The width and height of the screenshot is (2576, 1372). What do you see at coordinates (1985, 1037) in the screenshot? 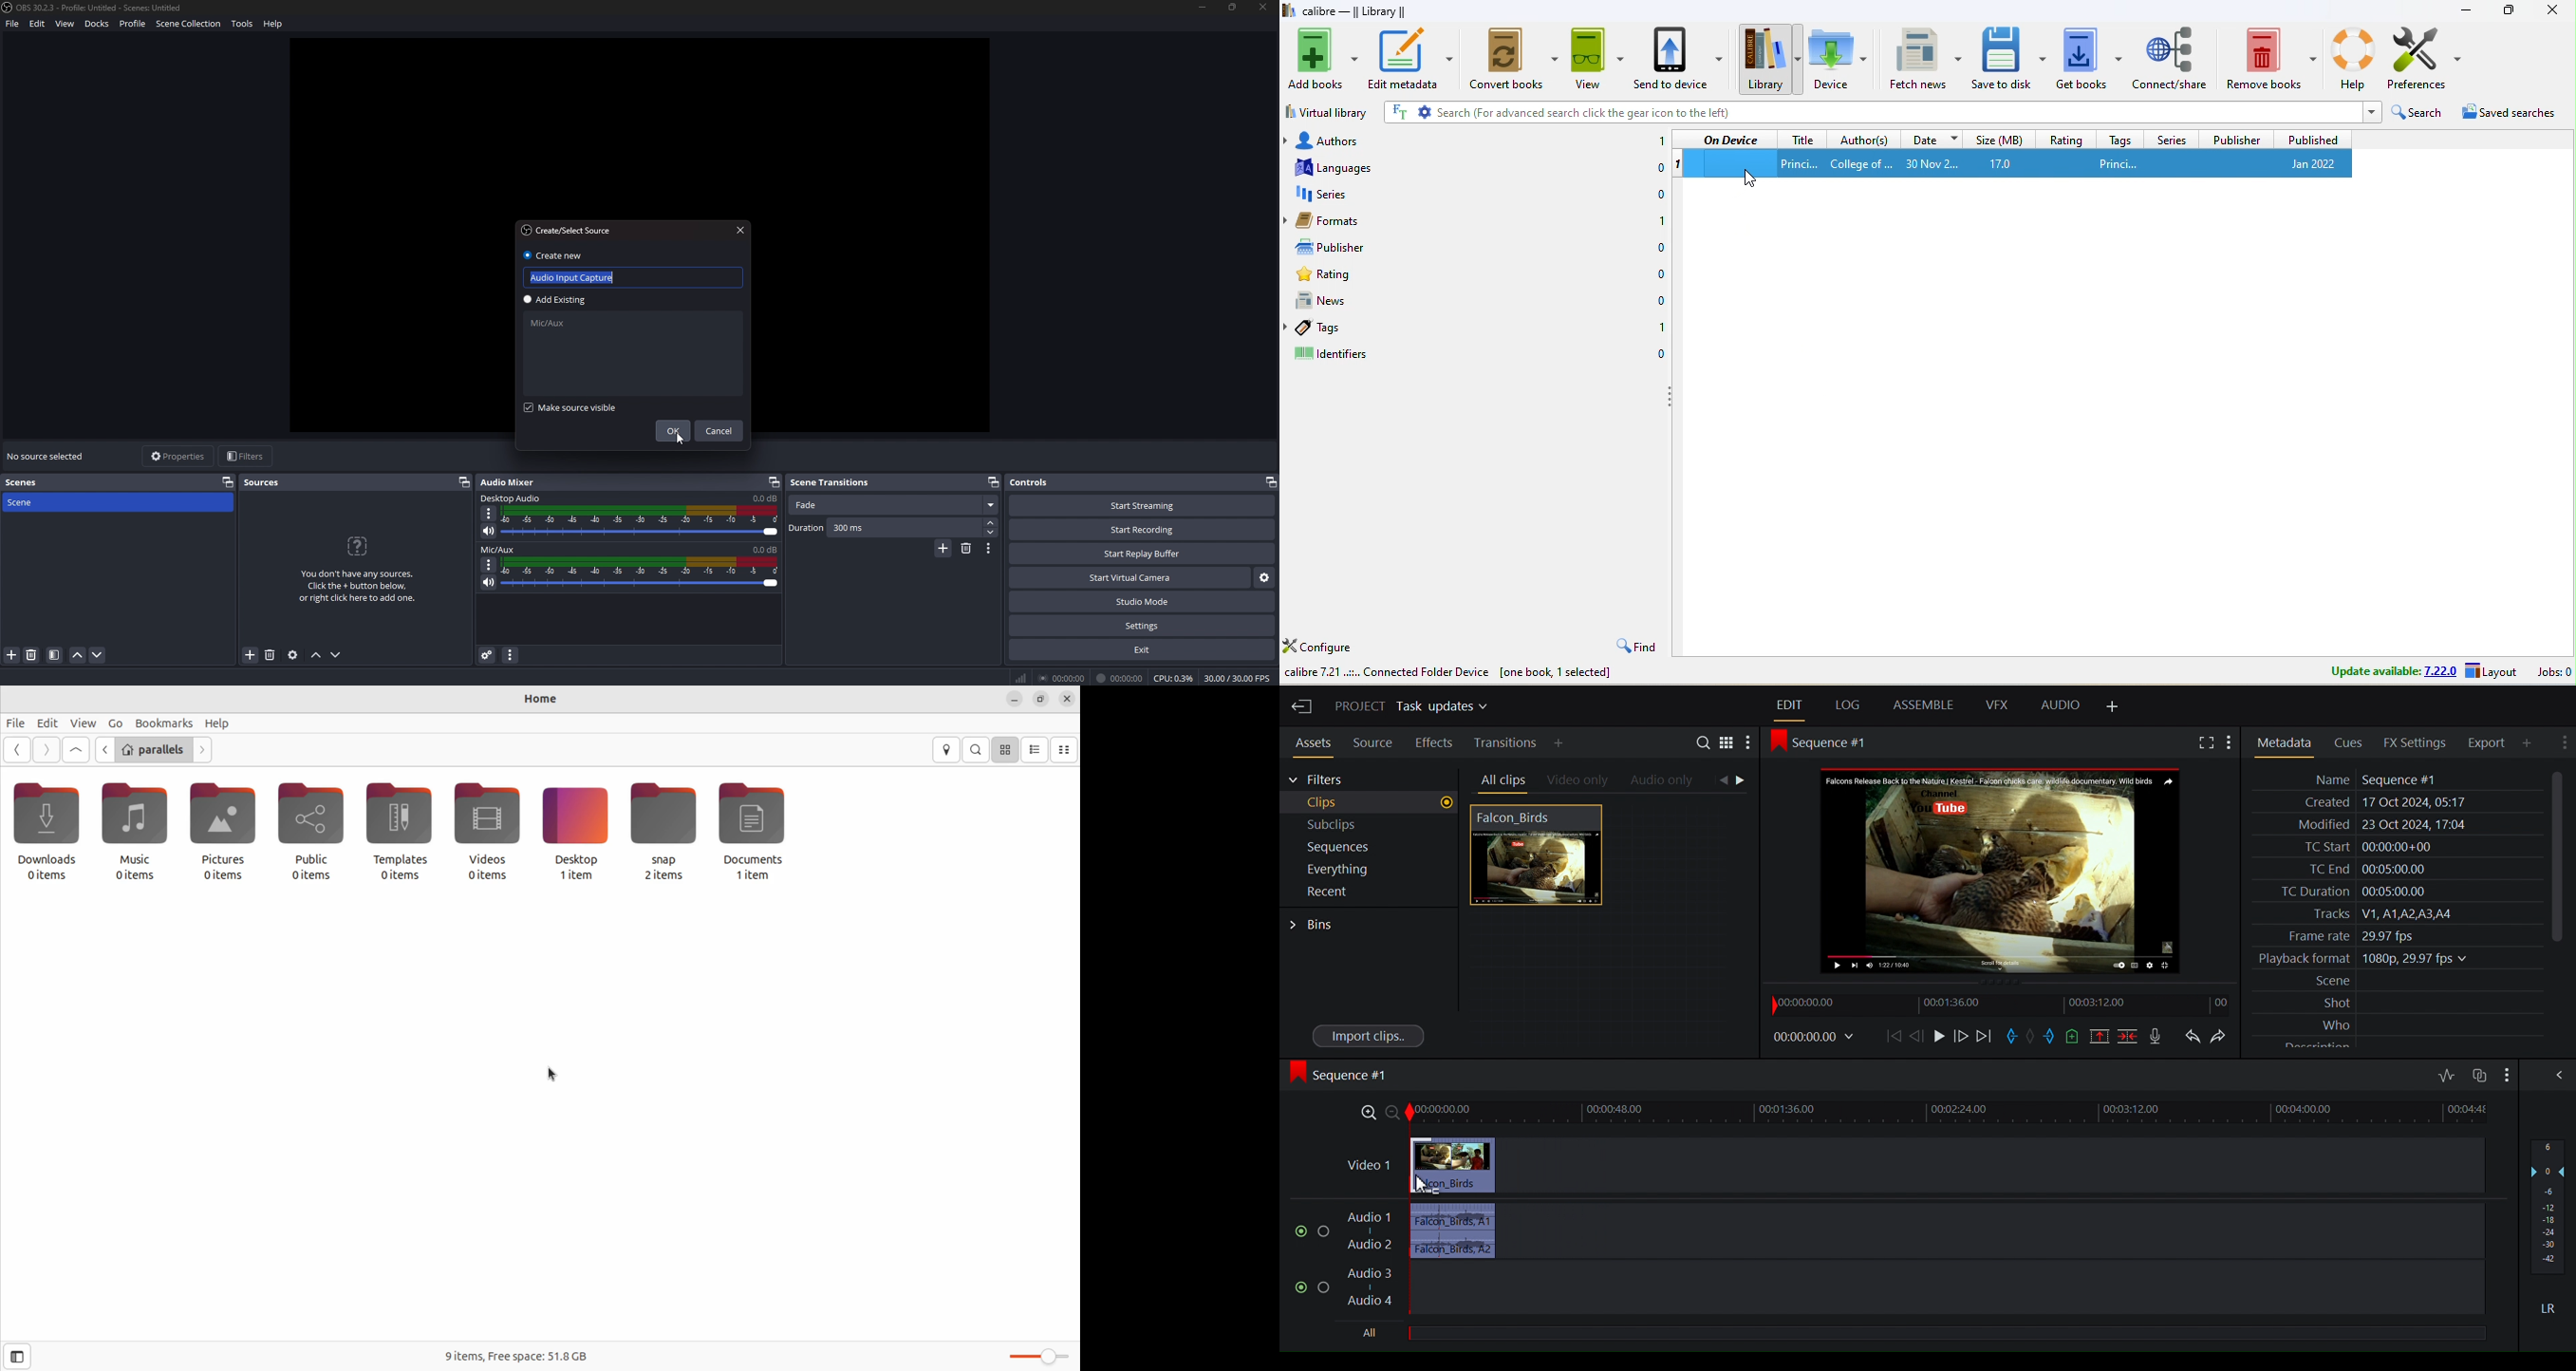
I see `Move forward` at bounding box center [1985, 1037].